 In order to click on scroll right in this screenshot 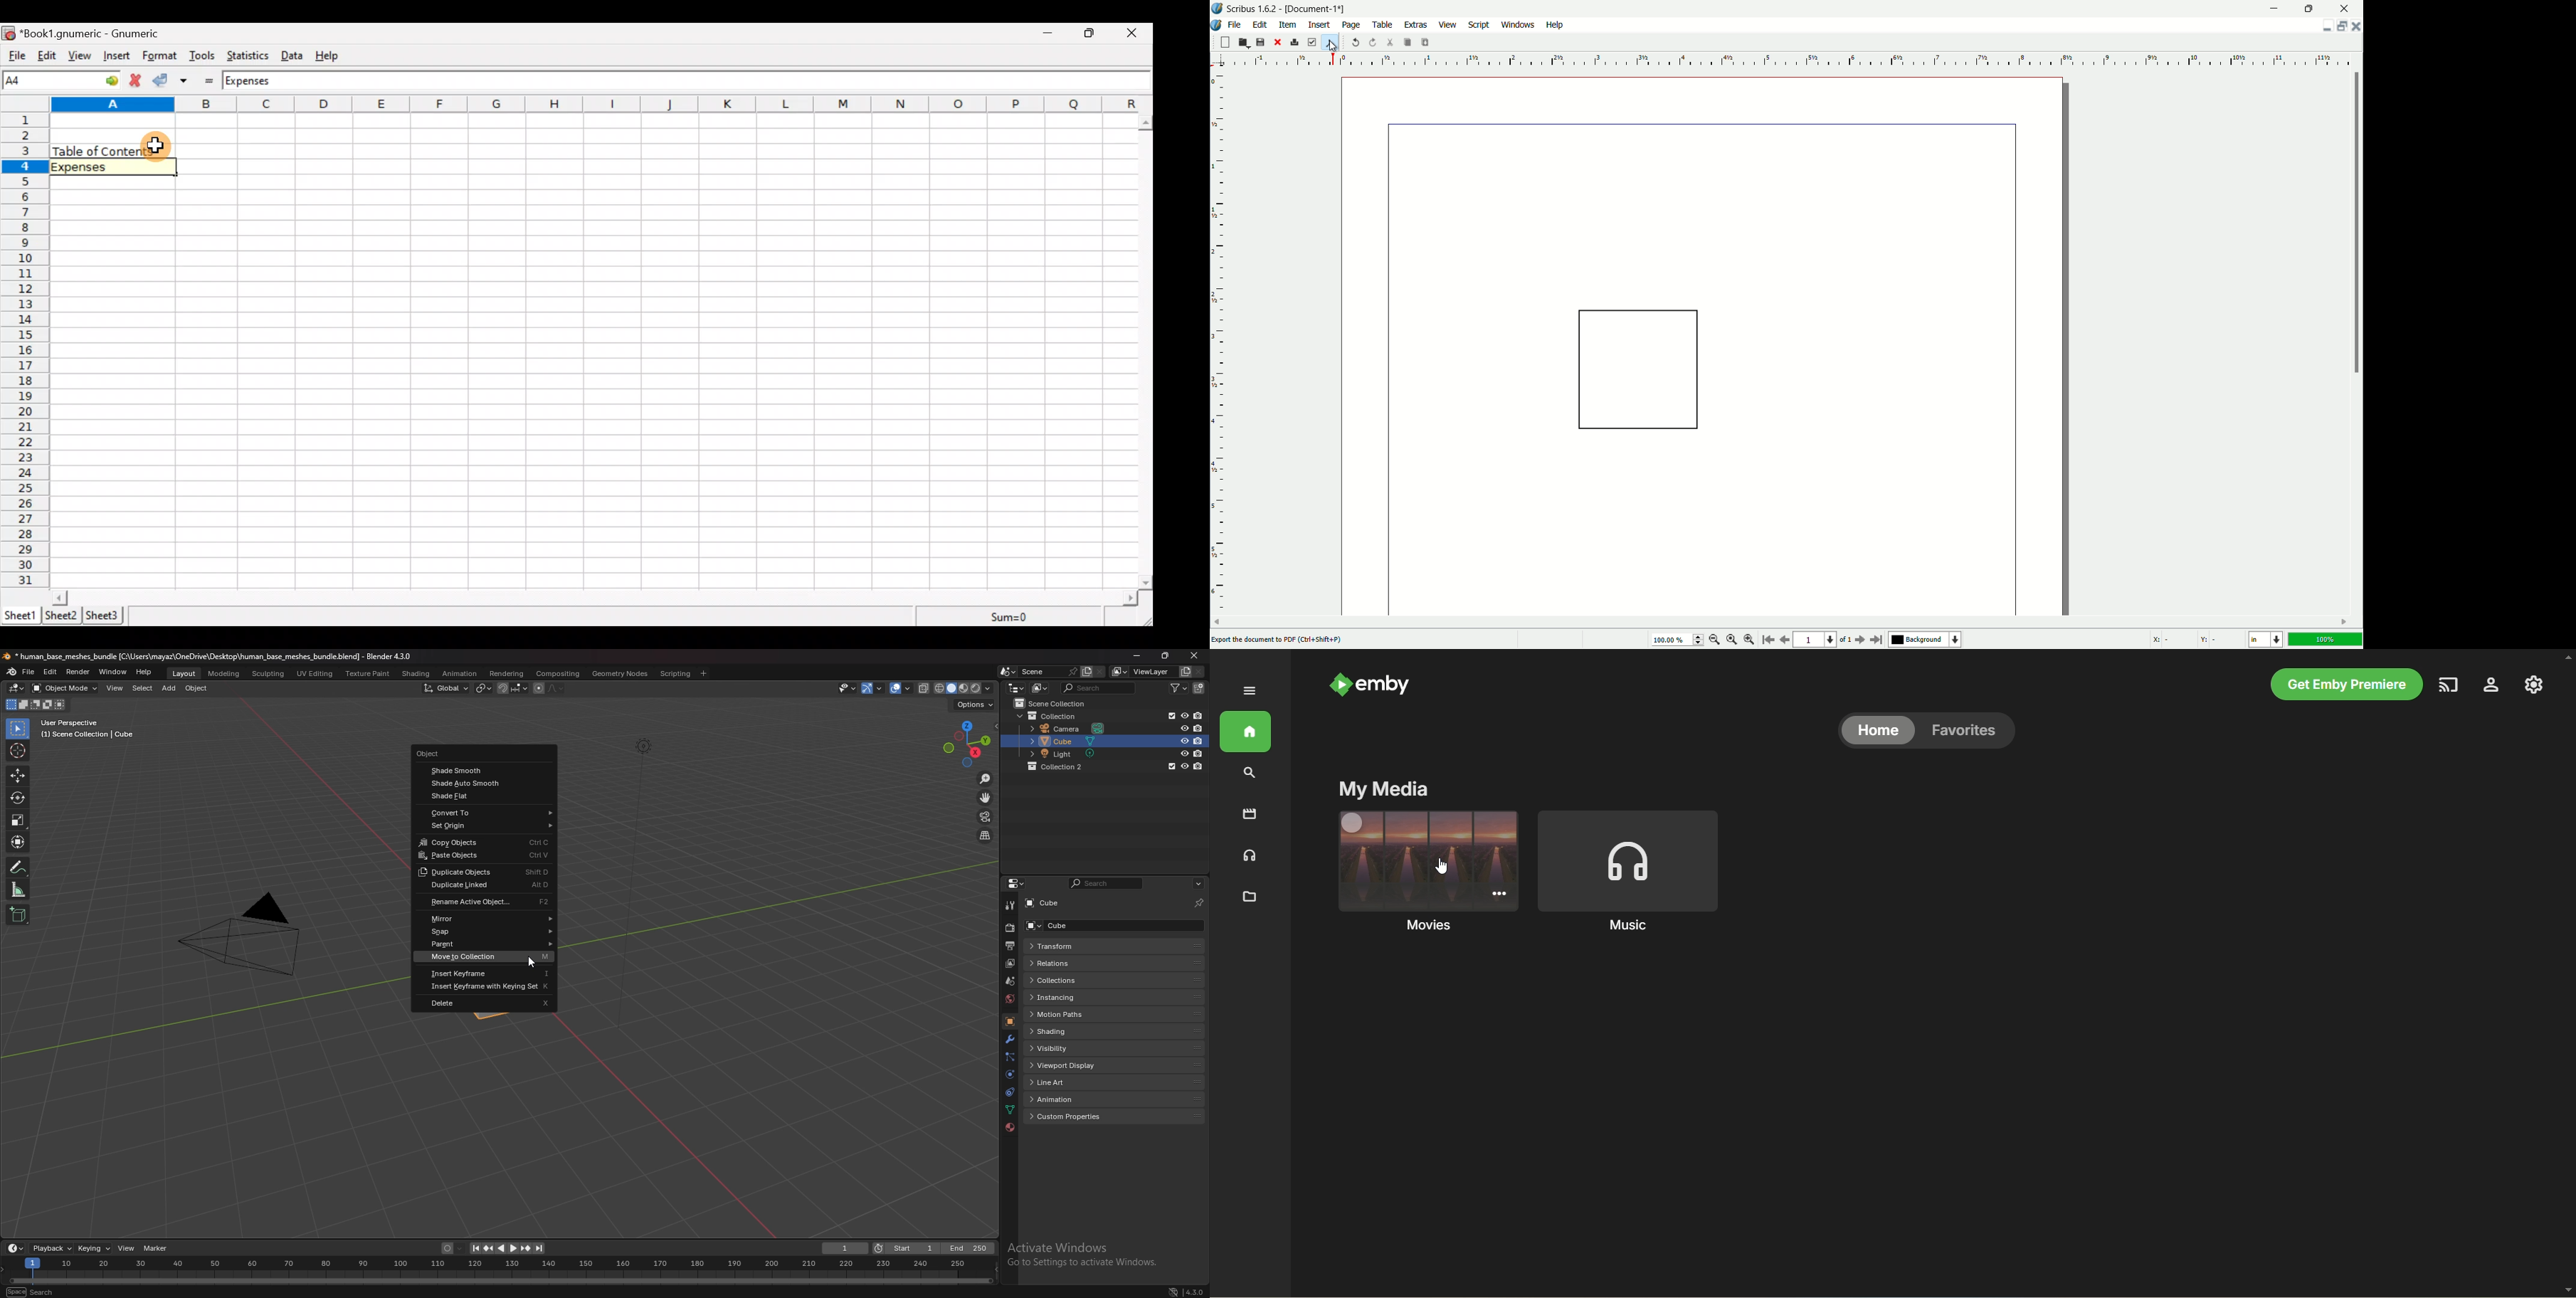, I will do `click(1130, 599)`.